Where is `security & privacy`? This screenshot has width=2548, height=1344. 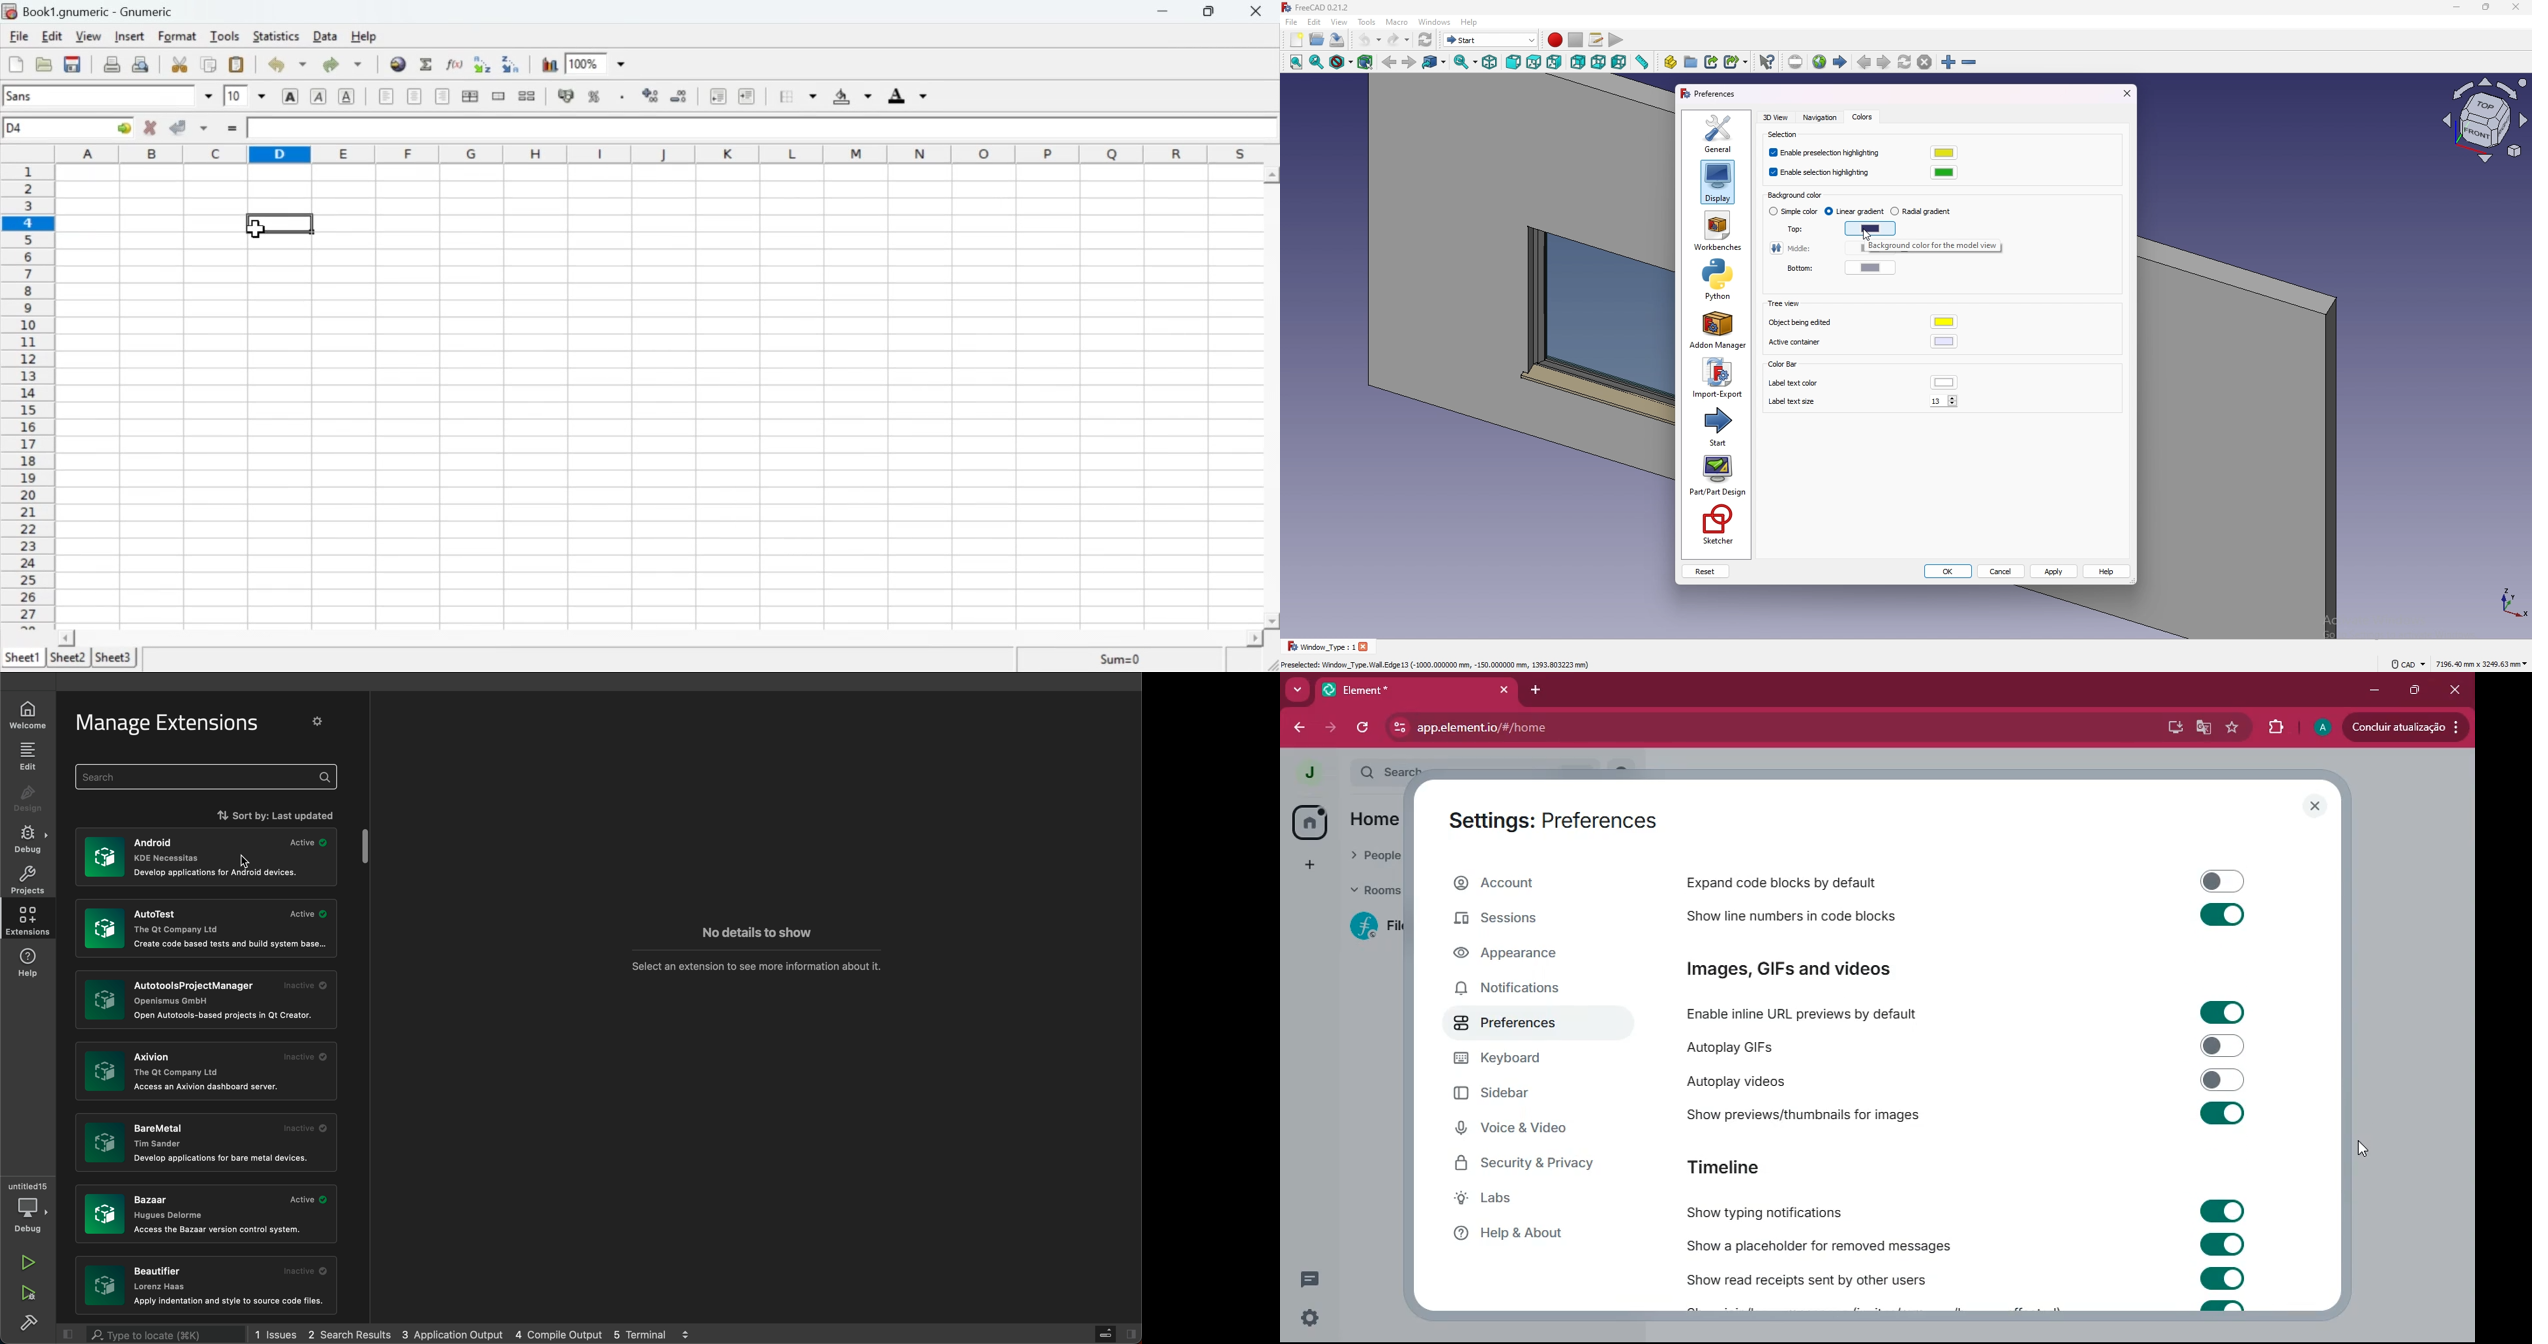
security & privacy is located at coordinates (1536, 1164).